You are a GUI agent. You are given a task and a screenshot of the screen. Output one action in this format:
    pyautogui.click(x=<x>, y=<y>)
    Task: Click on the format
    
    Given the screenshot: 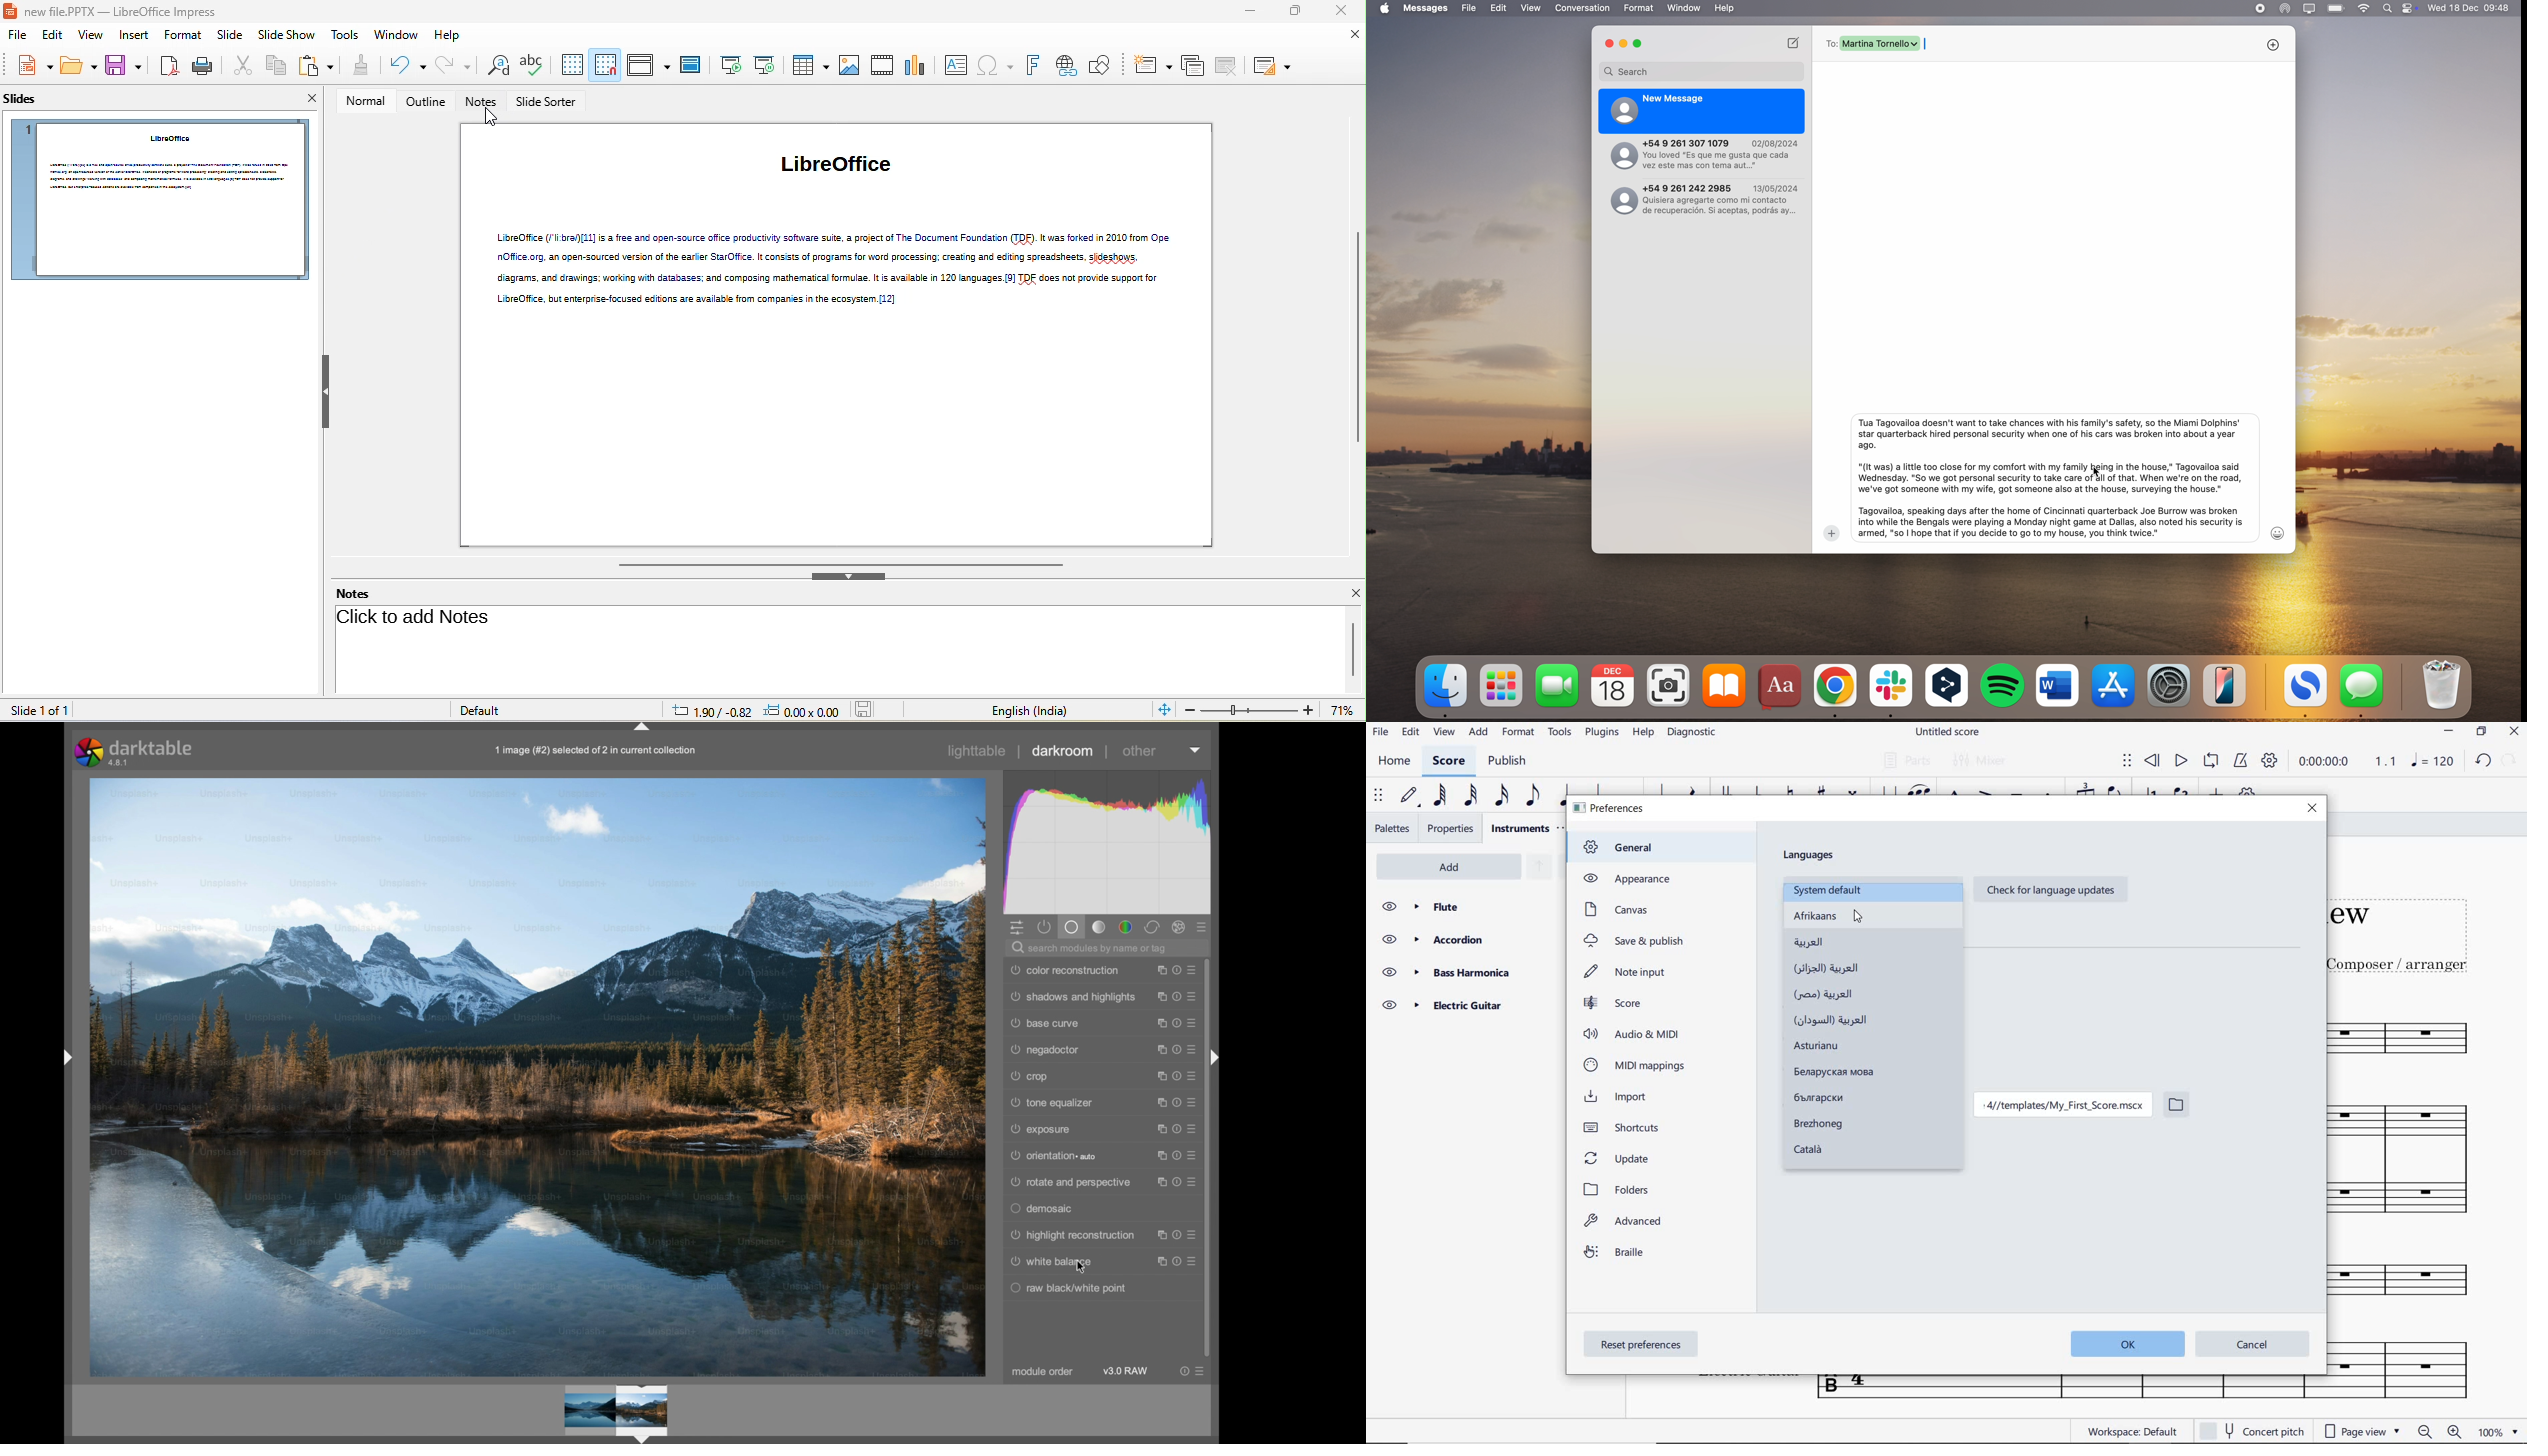 What is the action you would take?
    pyautogui.click(x=1640, y=8)
    